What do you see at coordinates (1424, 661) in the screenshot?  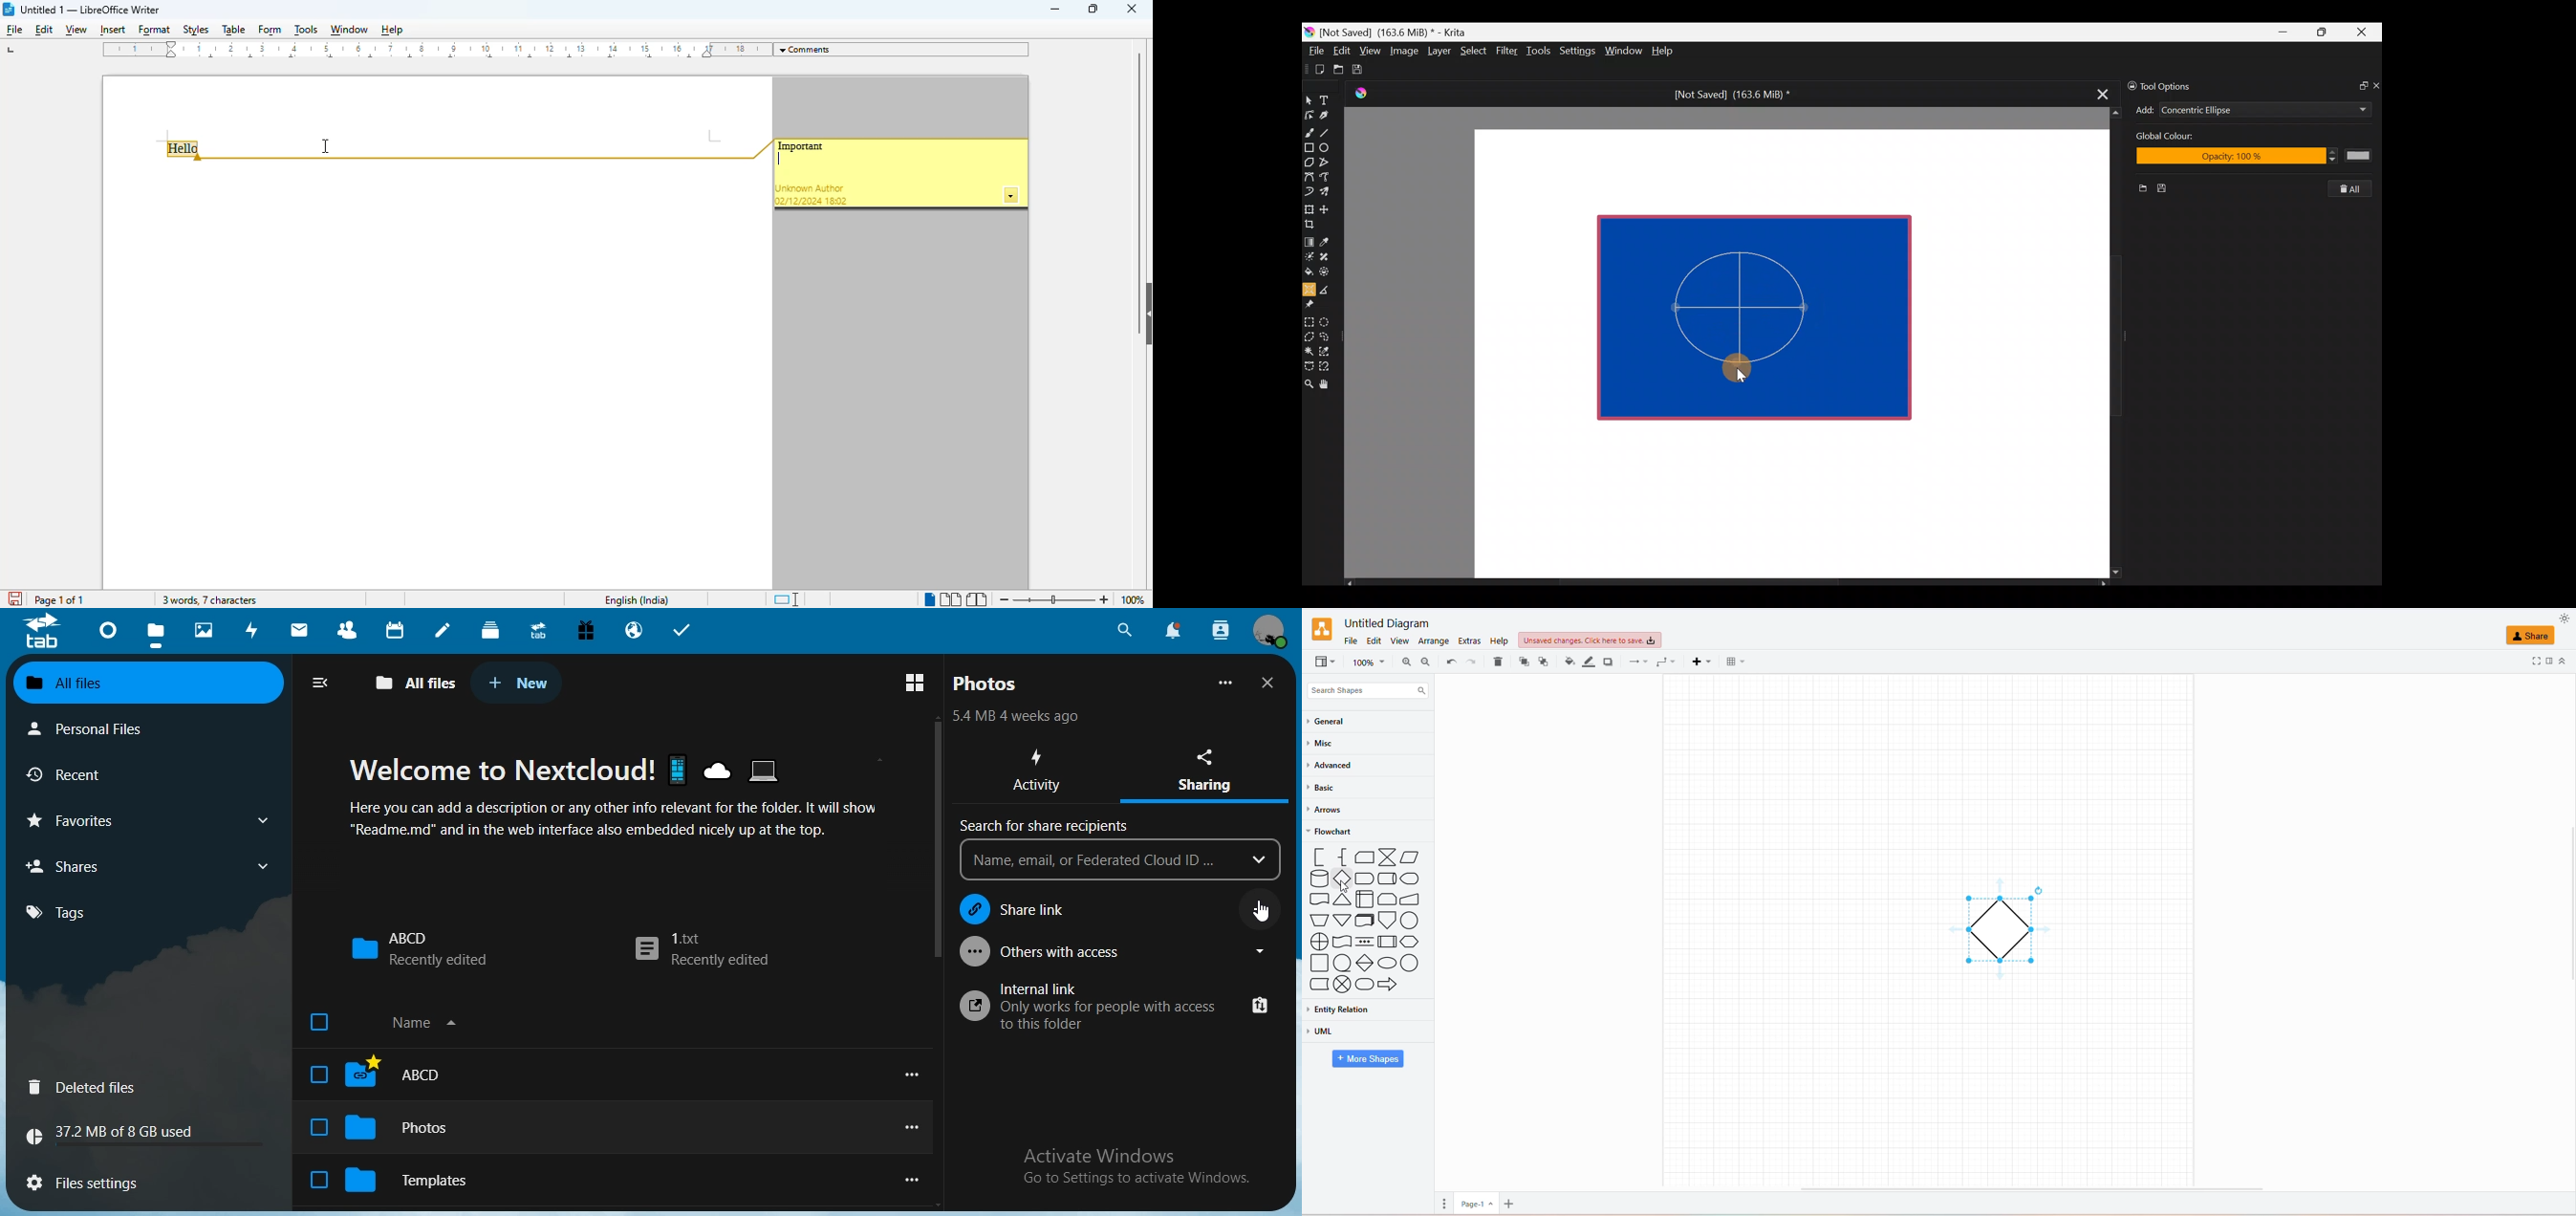 I see `ZOOM OUT` at bounding box center [1424, 661].